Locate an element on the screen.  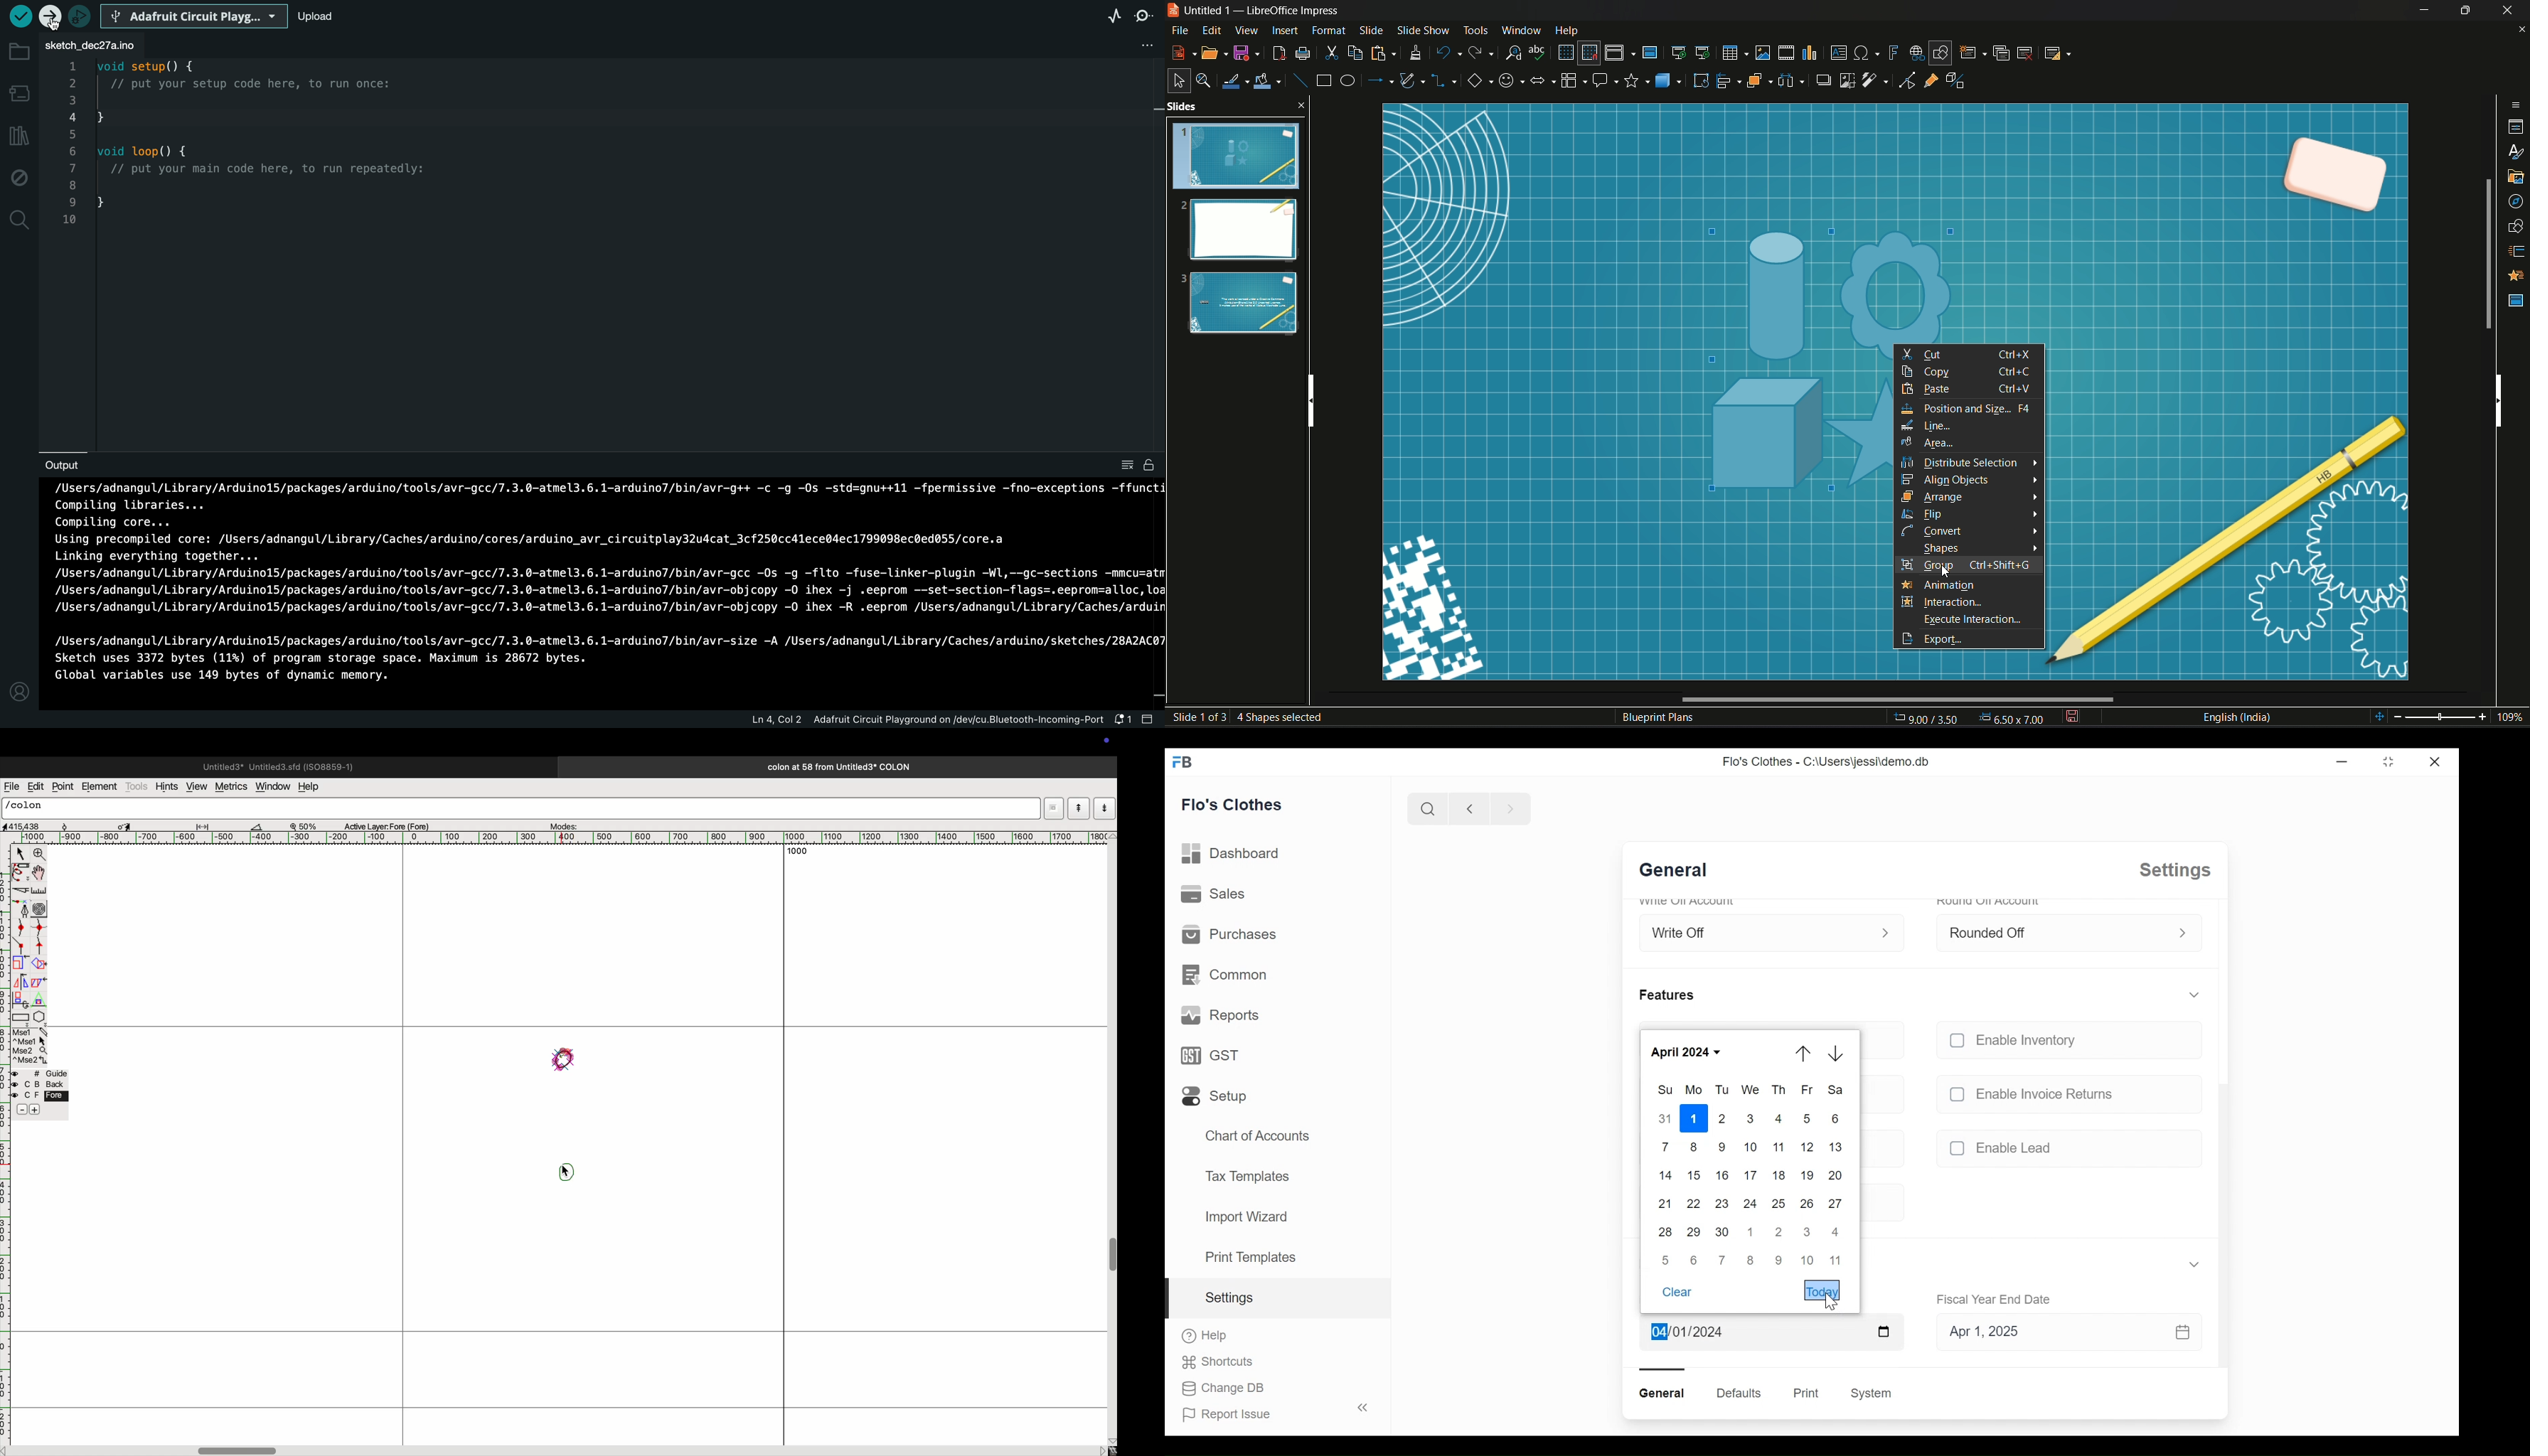
26 is located at coordinates (1807, 1203).